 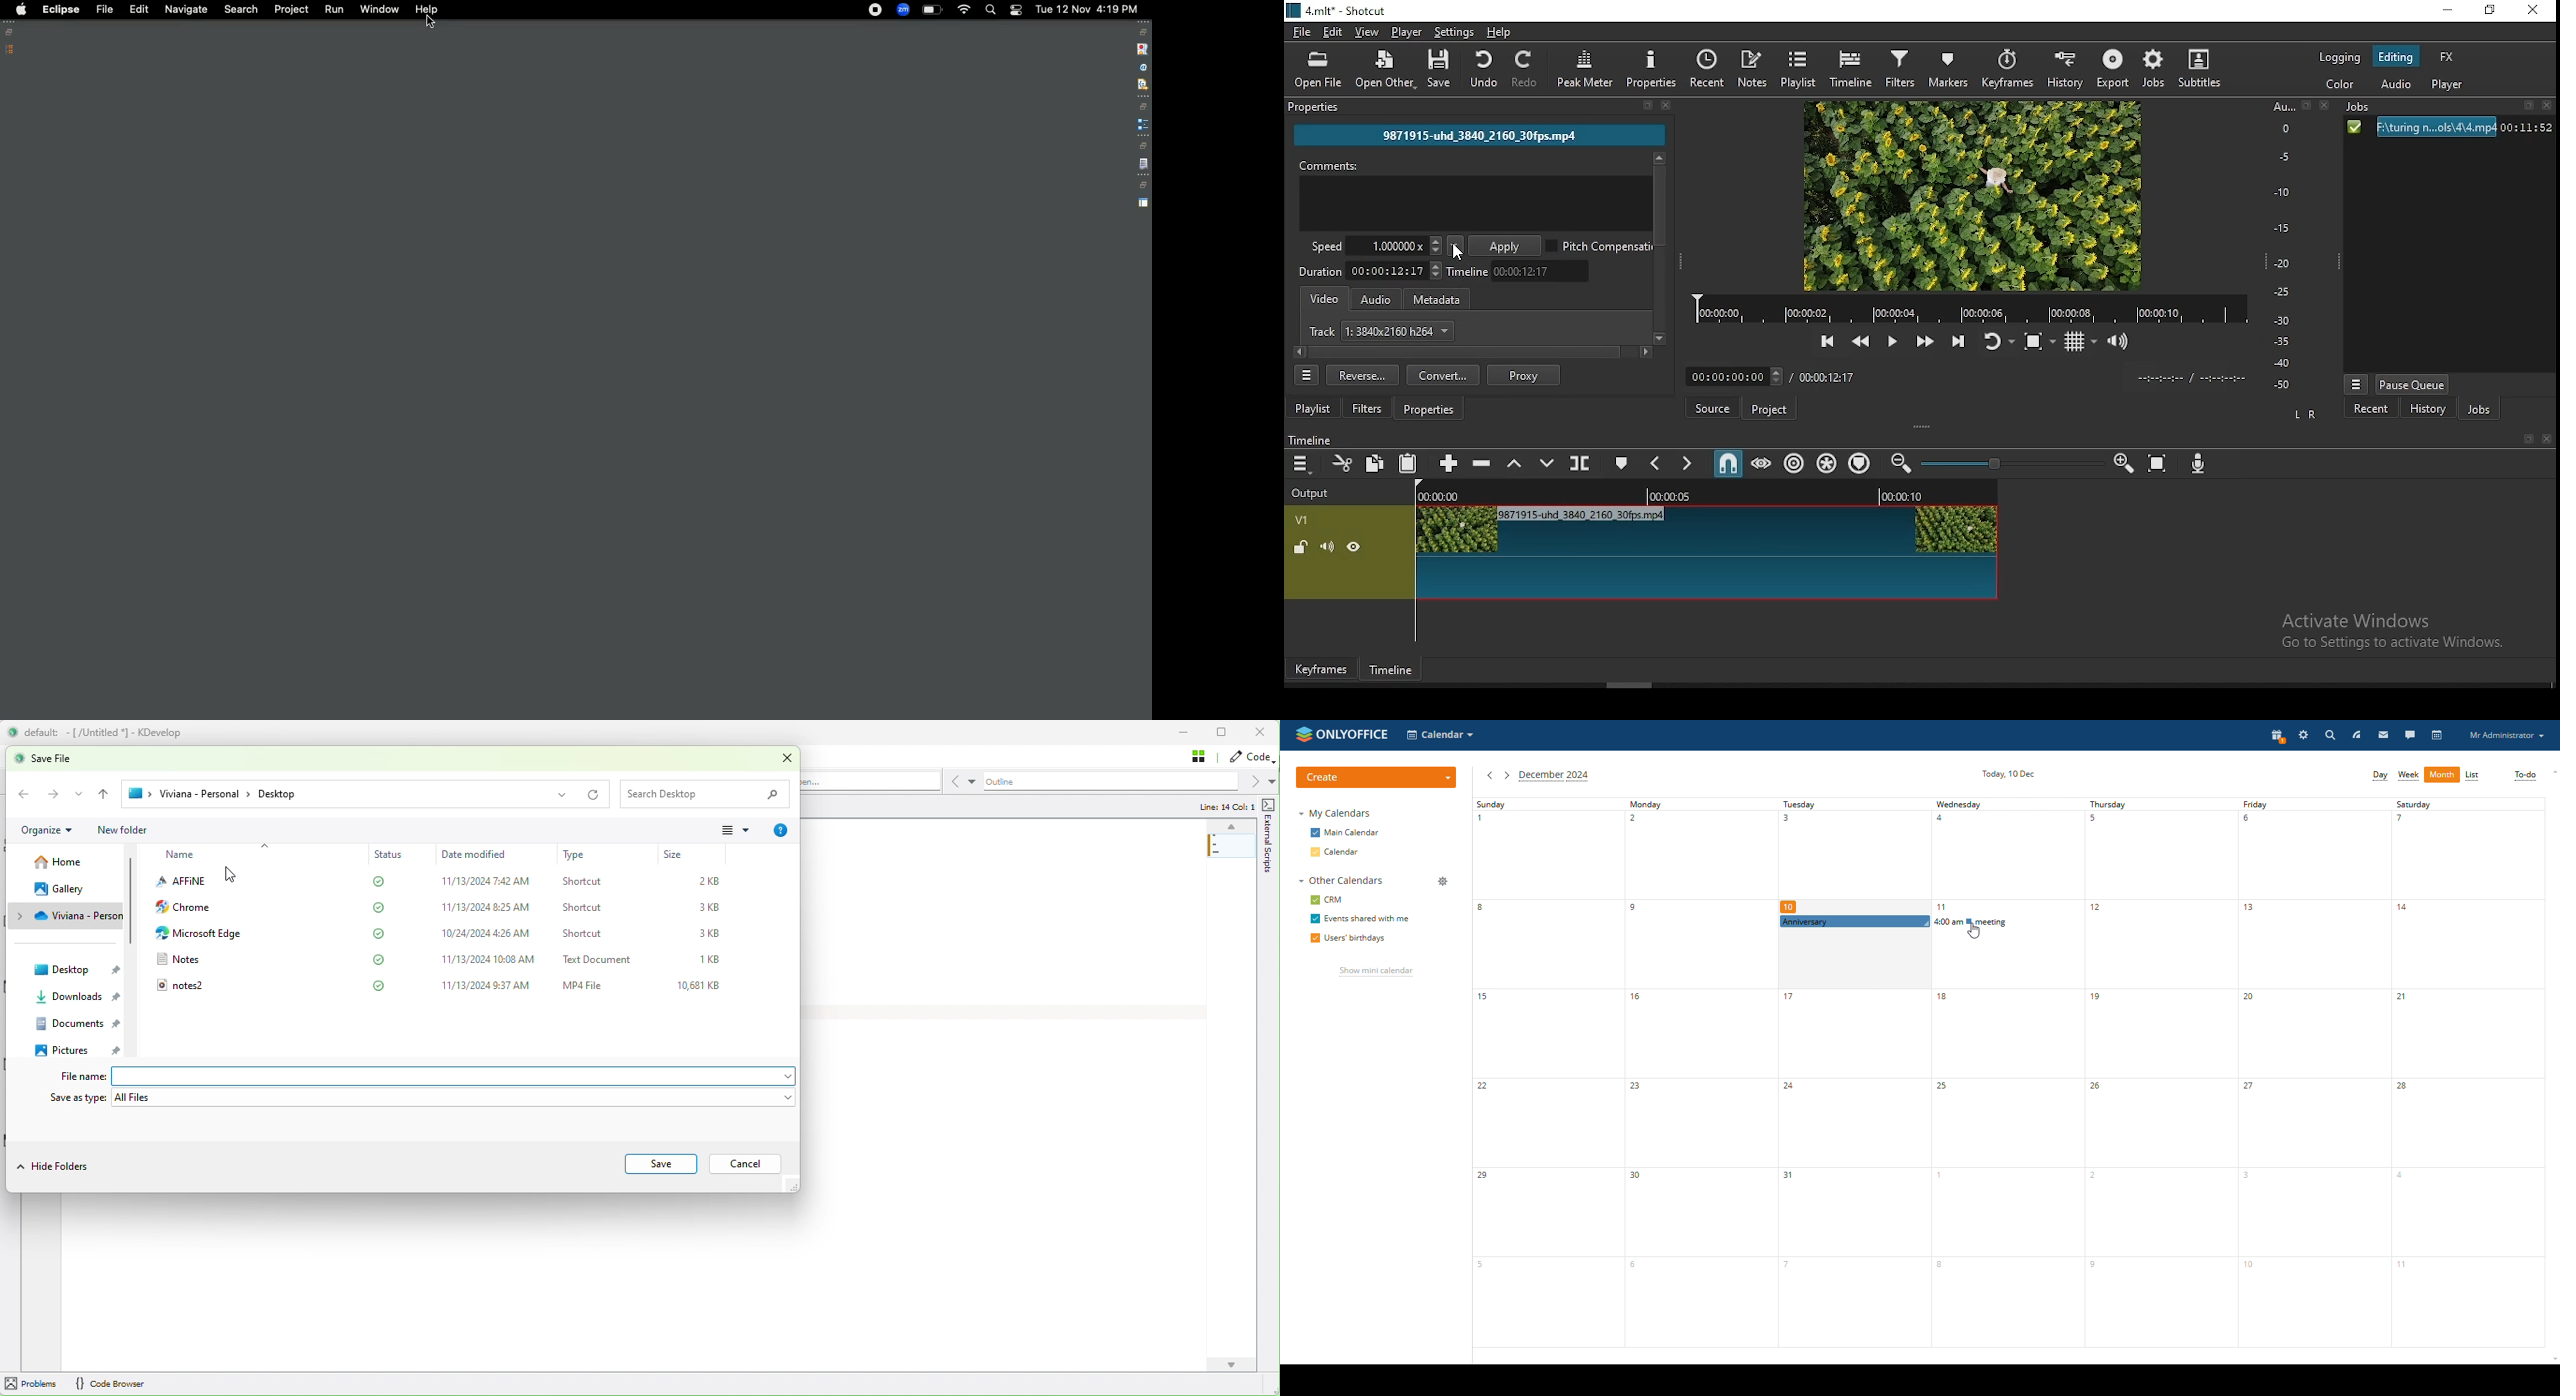 I want to click on file, so click(x=1143, y=165).